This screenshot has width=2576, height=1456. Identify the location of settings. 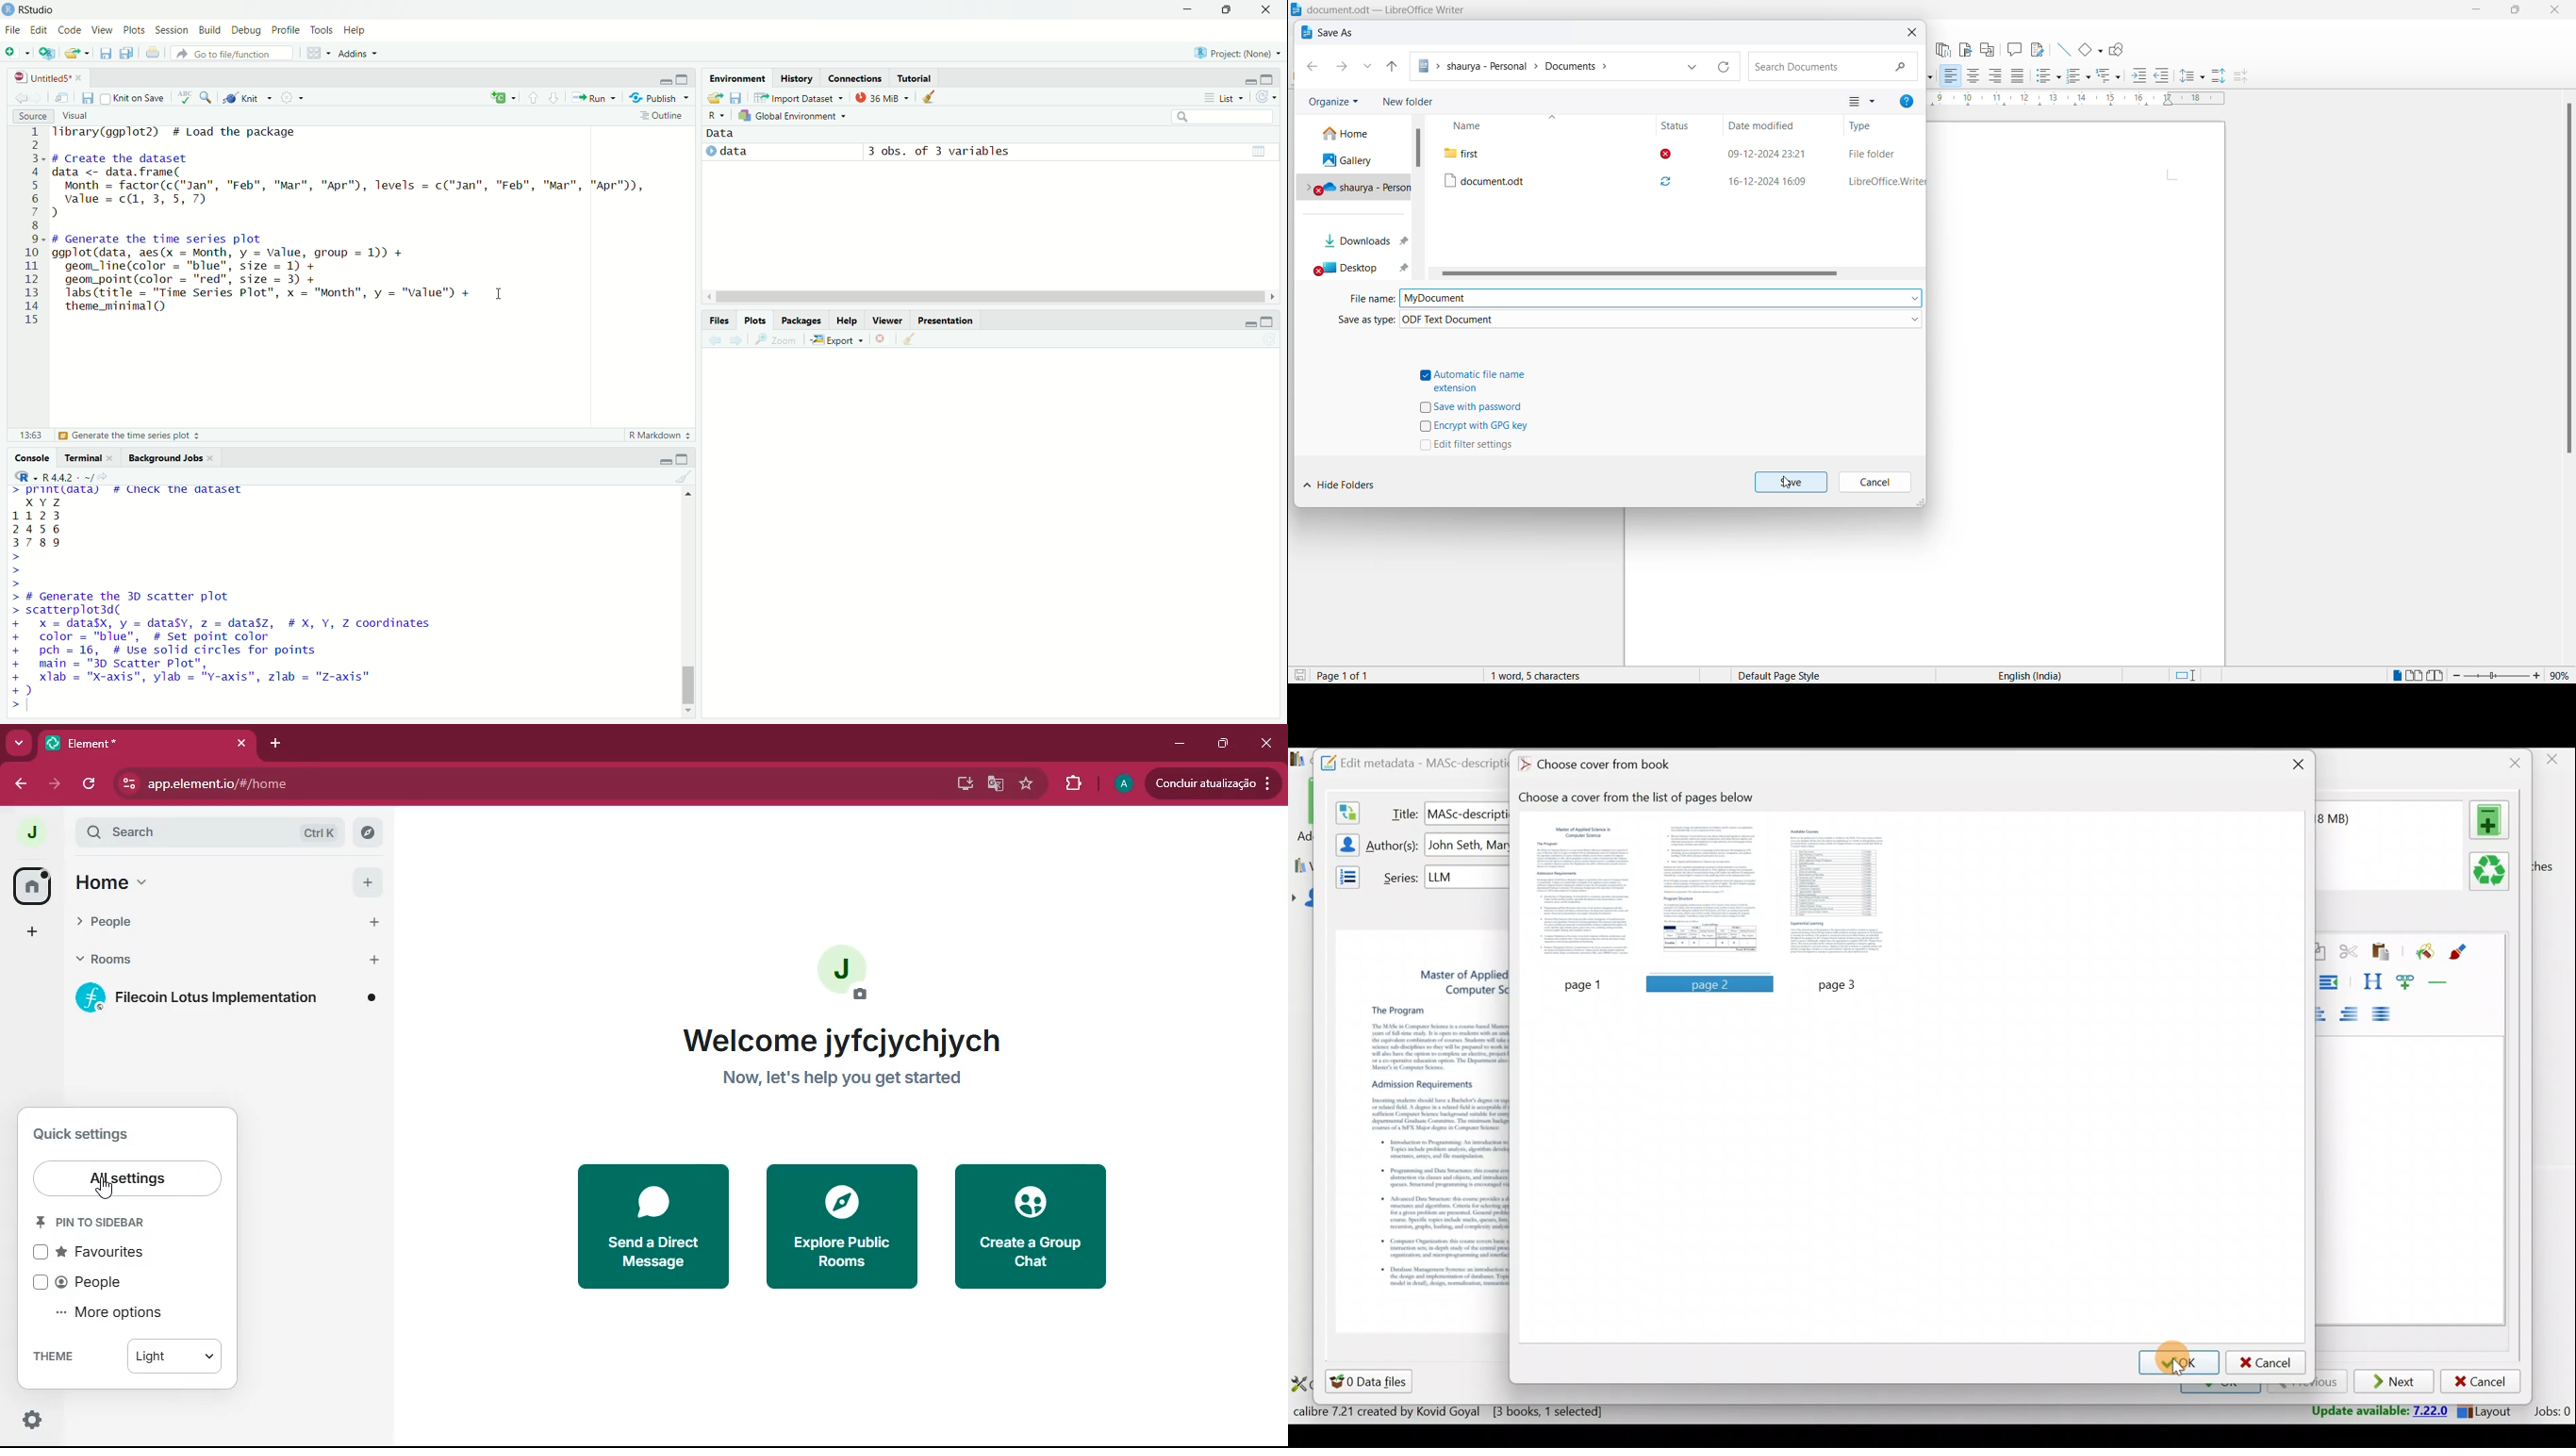
(33, 1421).